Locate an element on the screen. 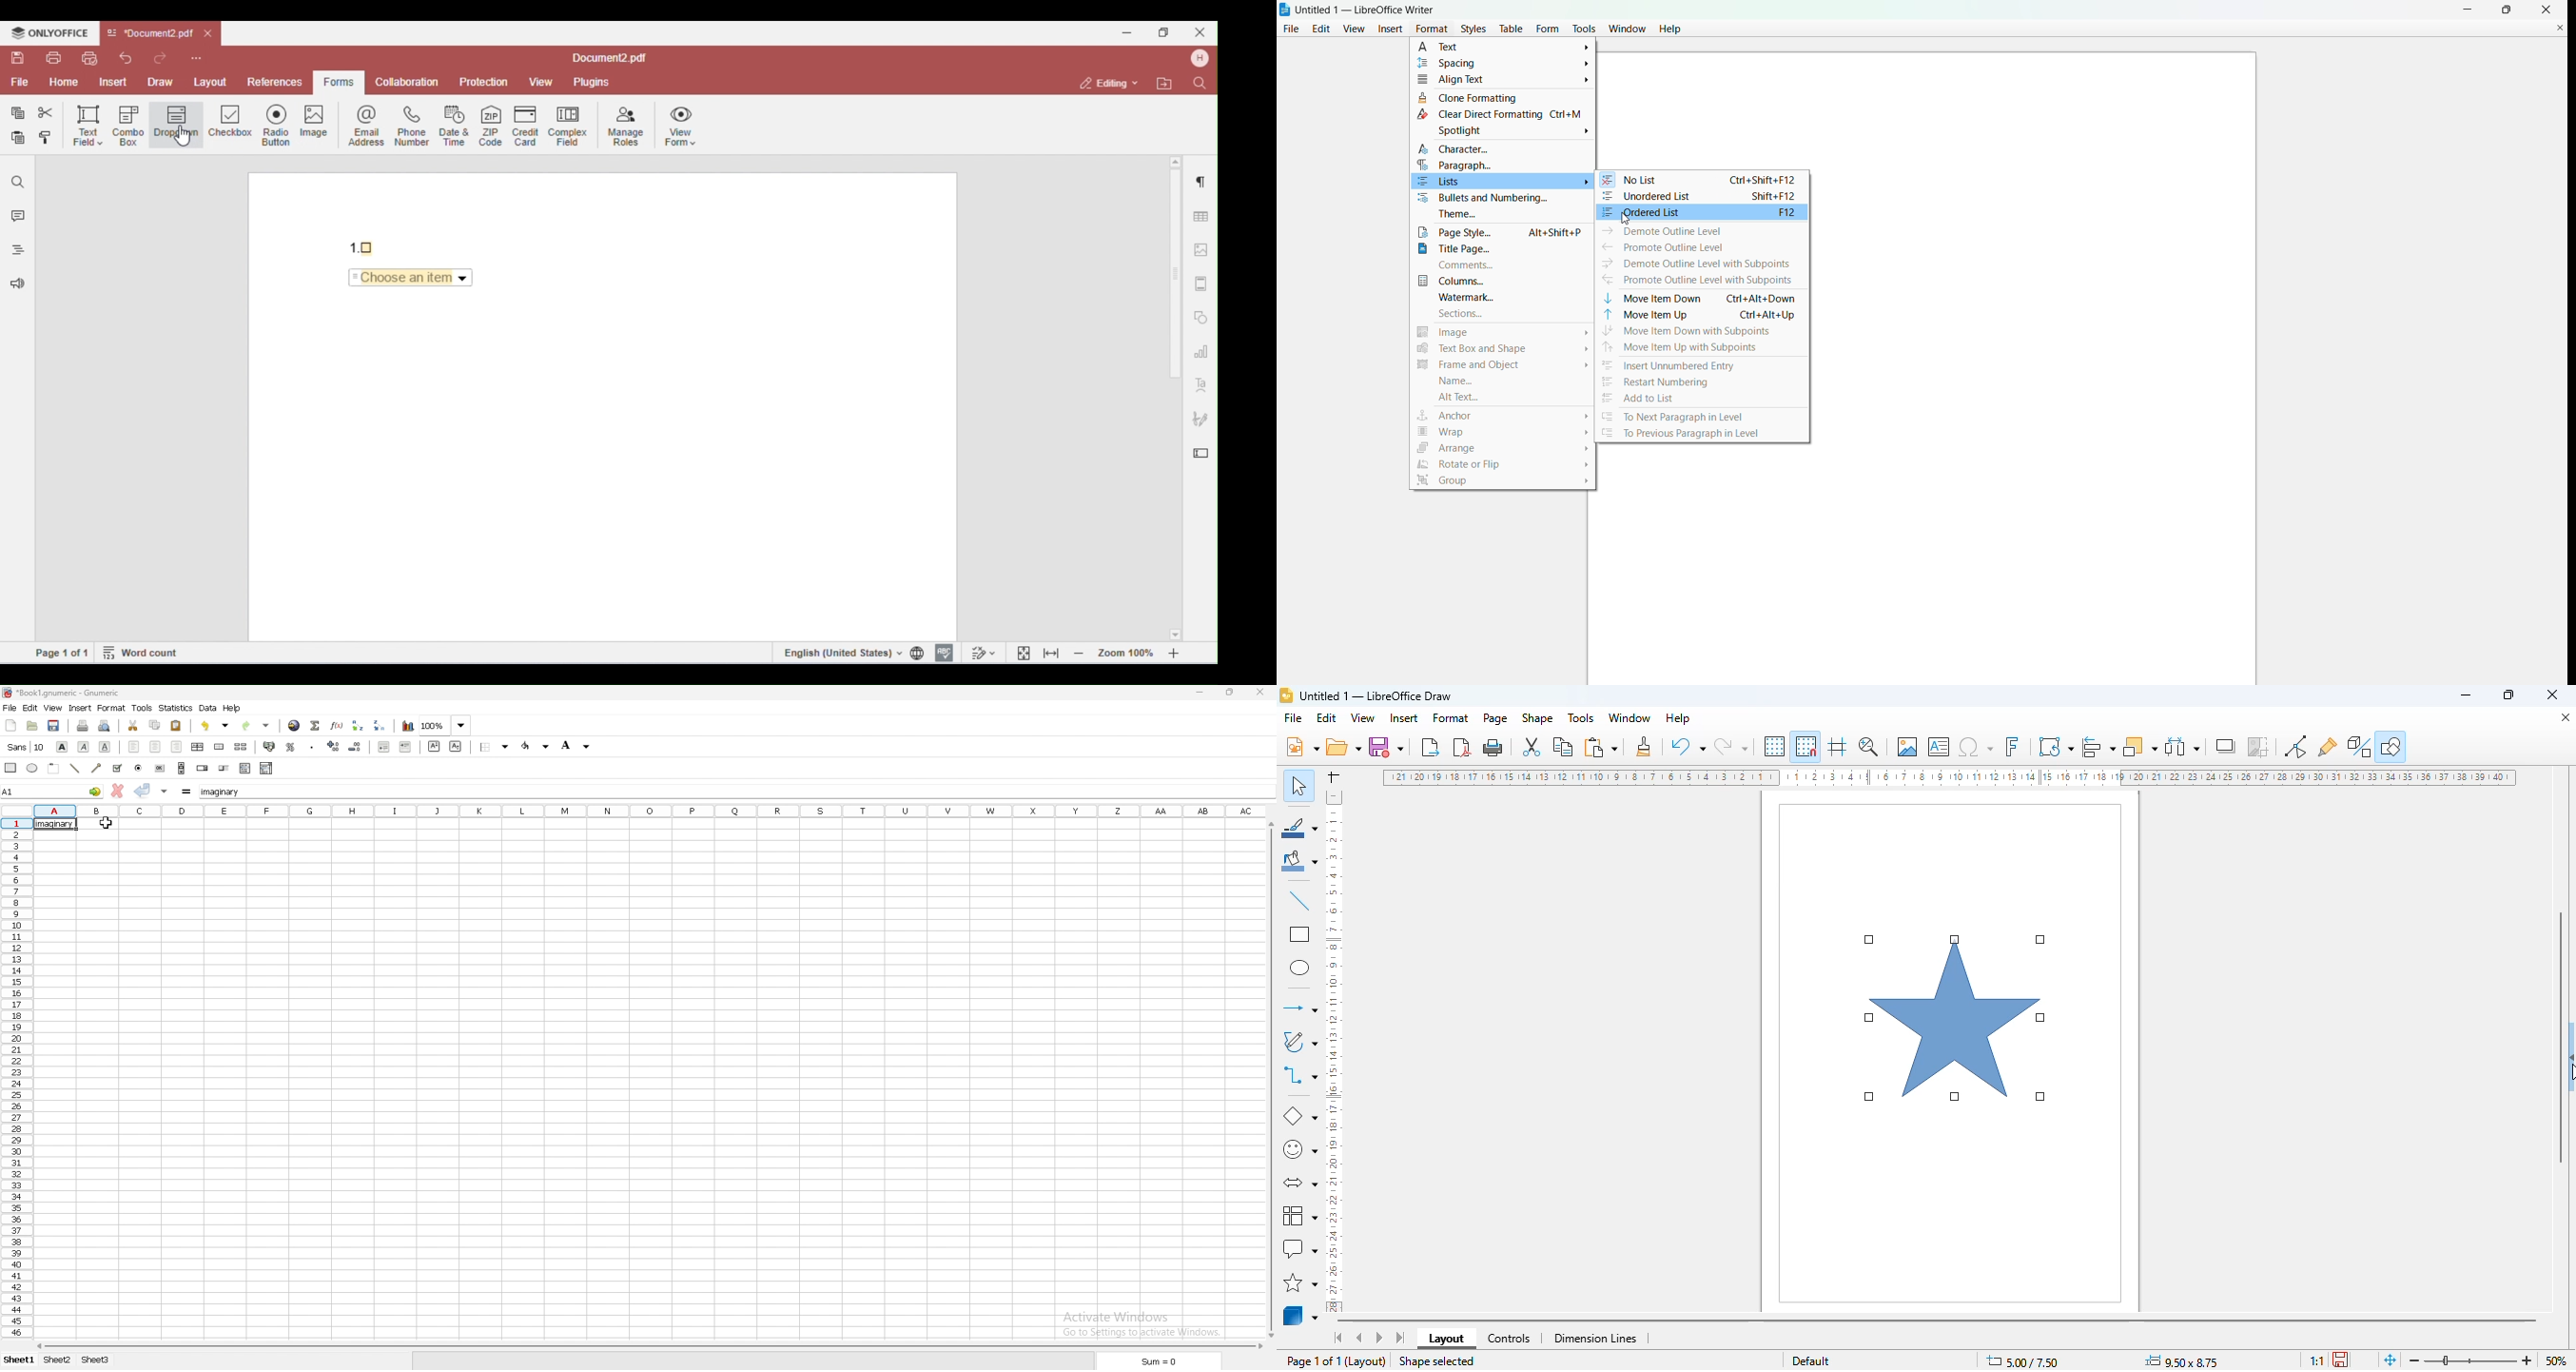 This screenshot has width=2576, height=1372. table is located at coordinates (1512, 21).